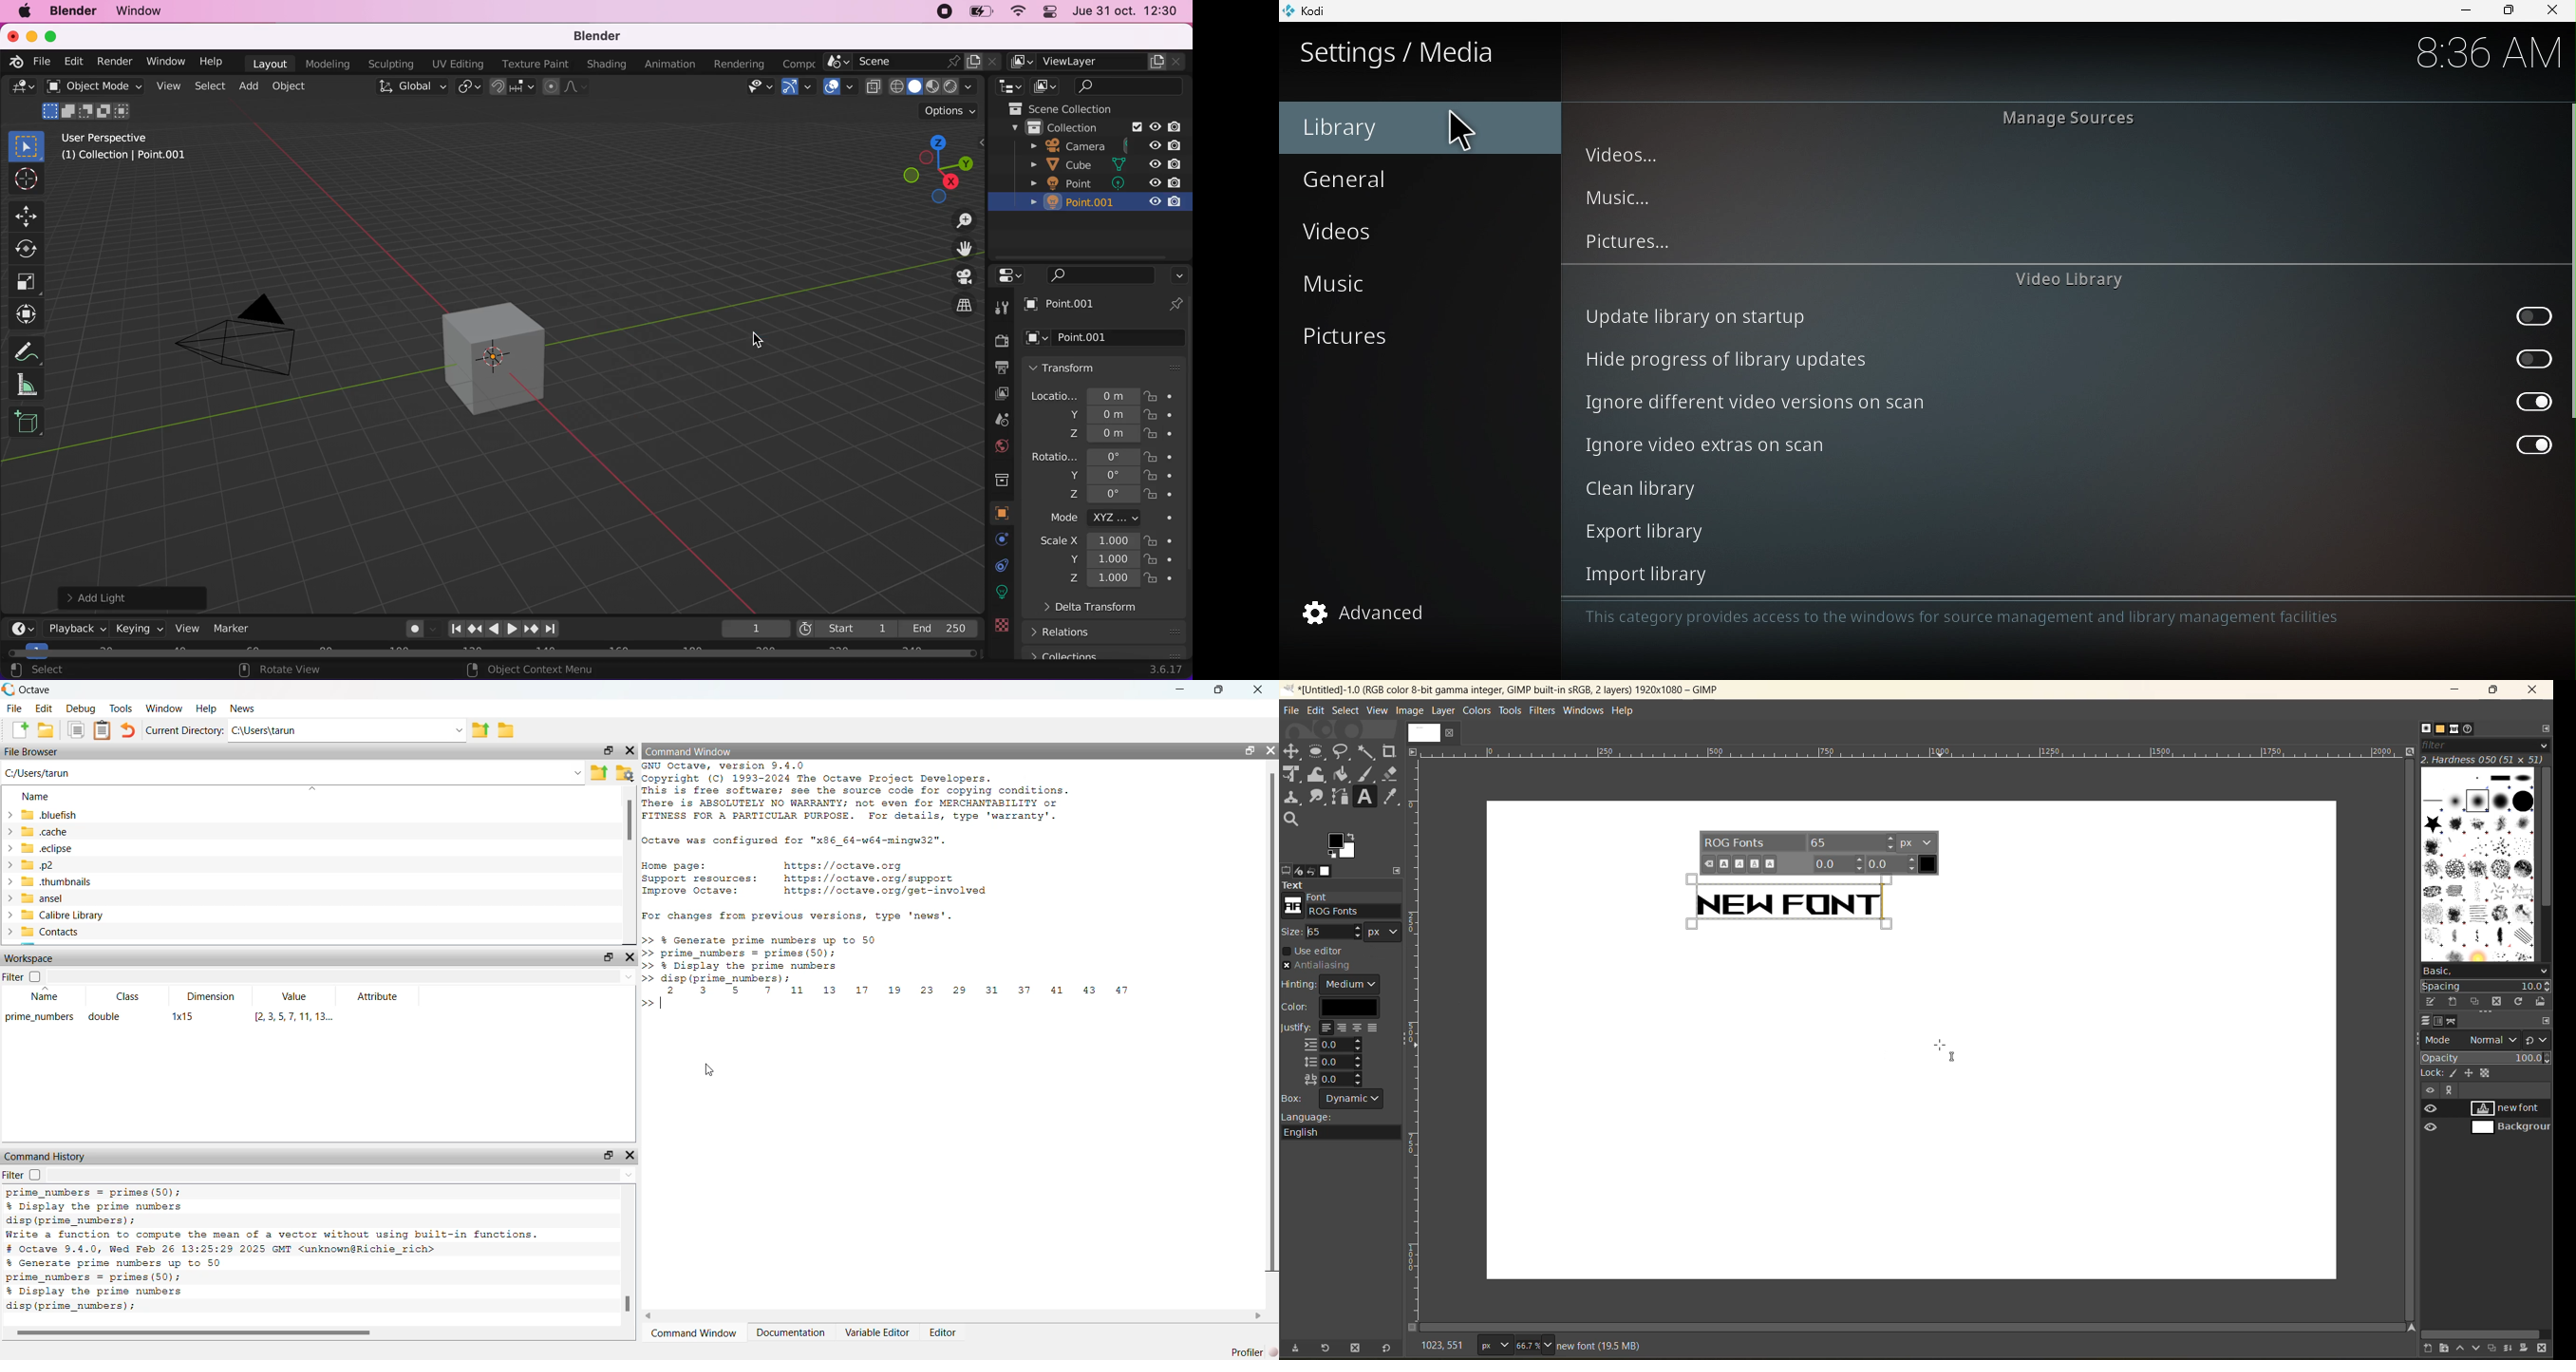  Describe the element at coordinates (2059, 531) in the screenshot. I see `Export` at that location.